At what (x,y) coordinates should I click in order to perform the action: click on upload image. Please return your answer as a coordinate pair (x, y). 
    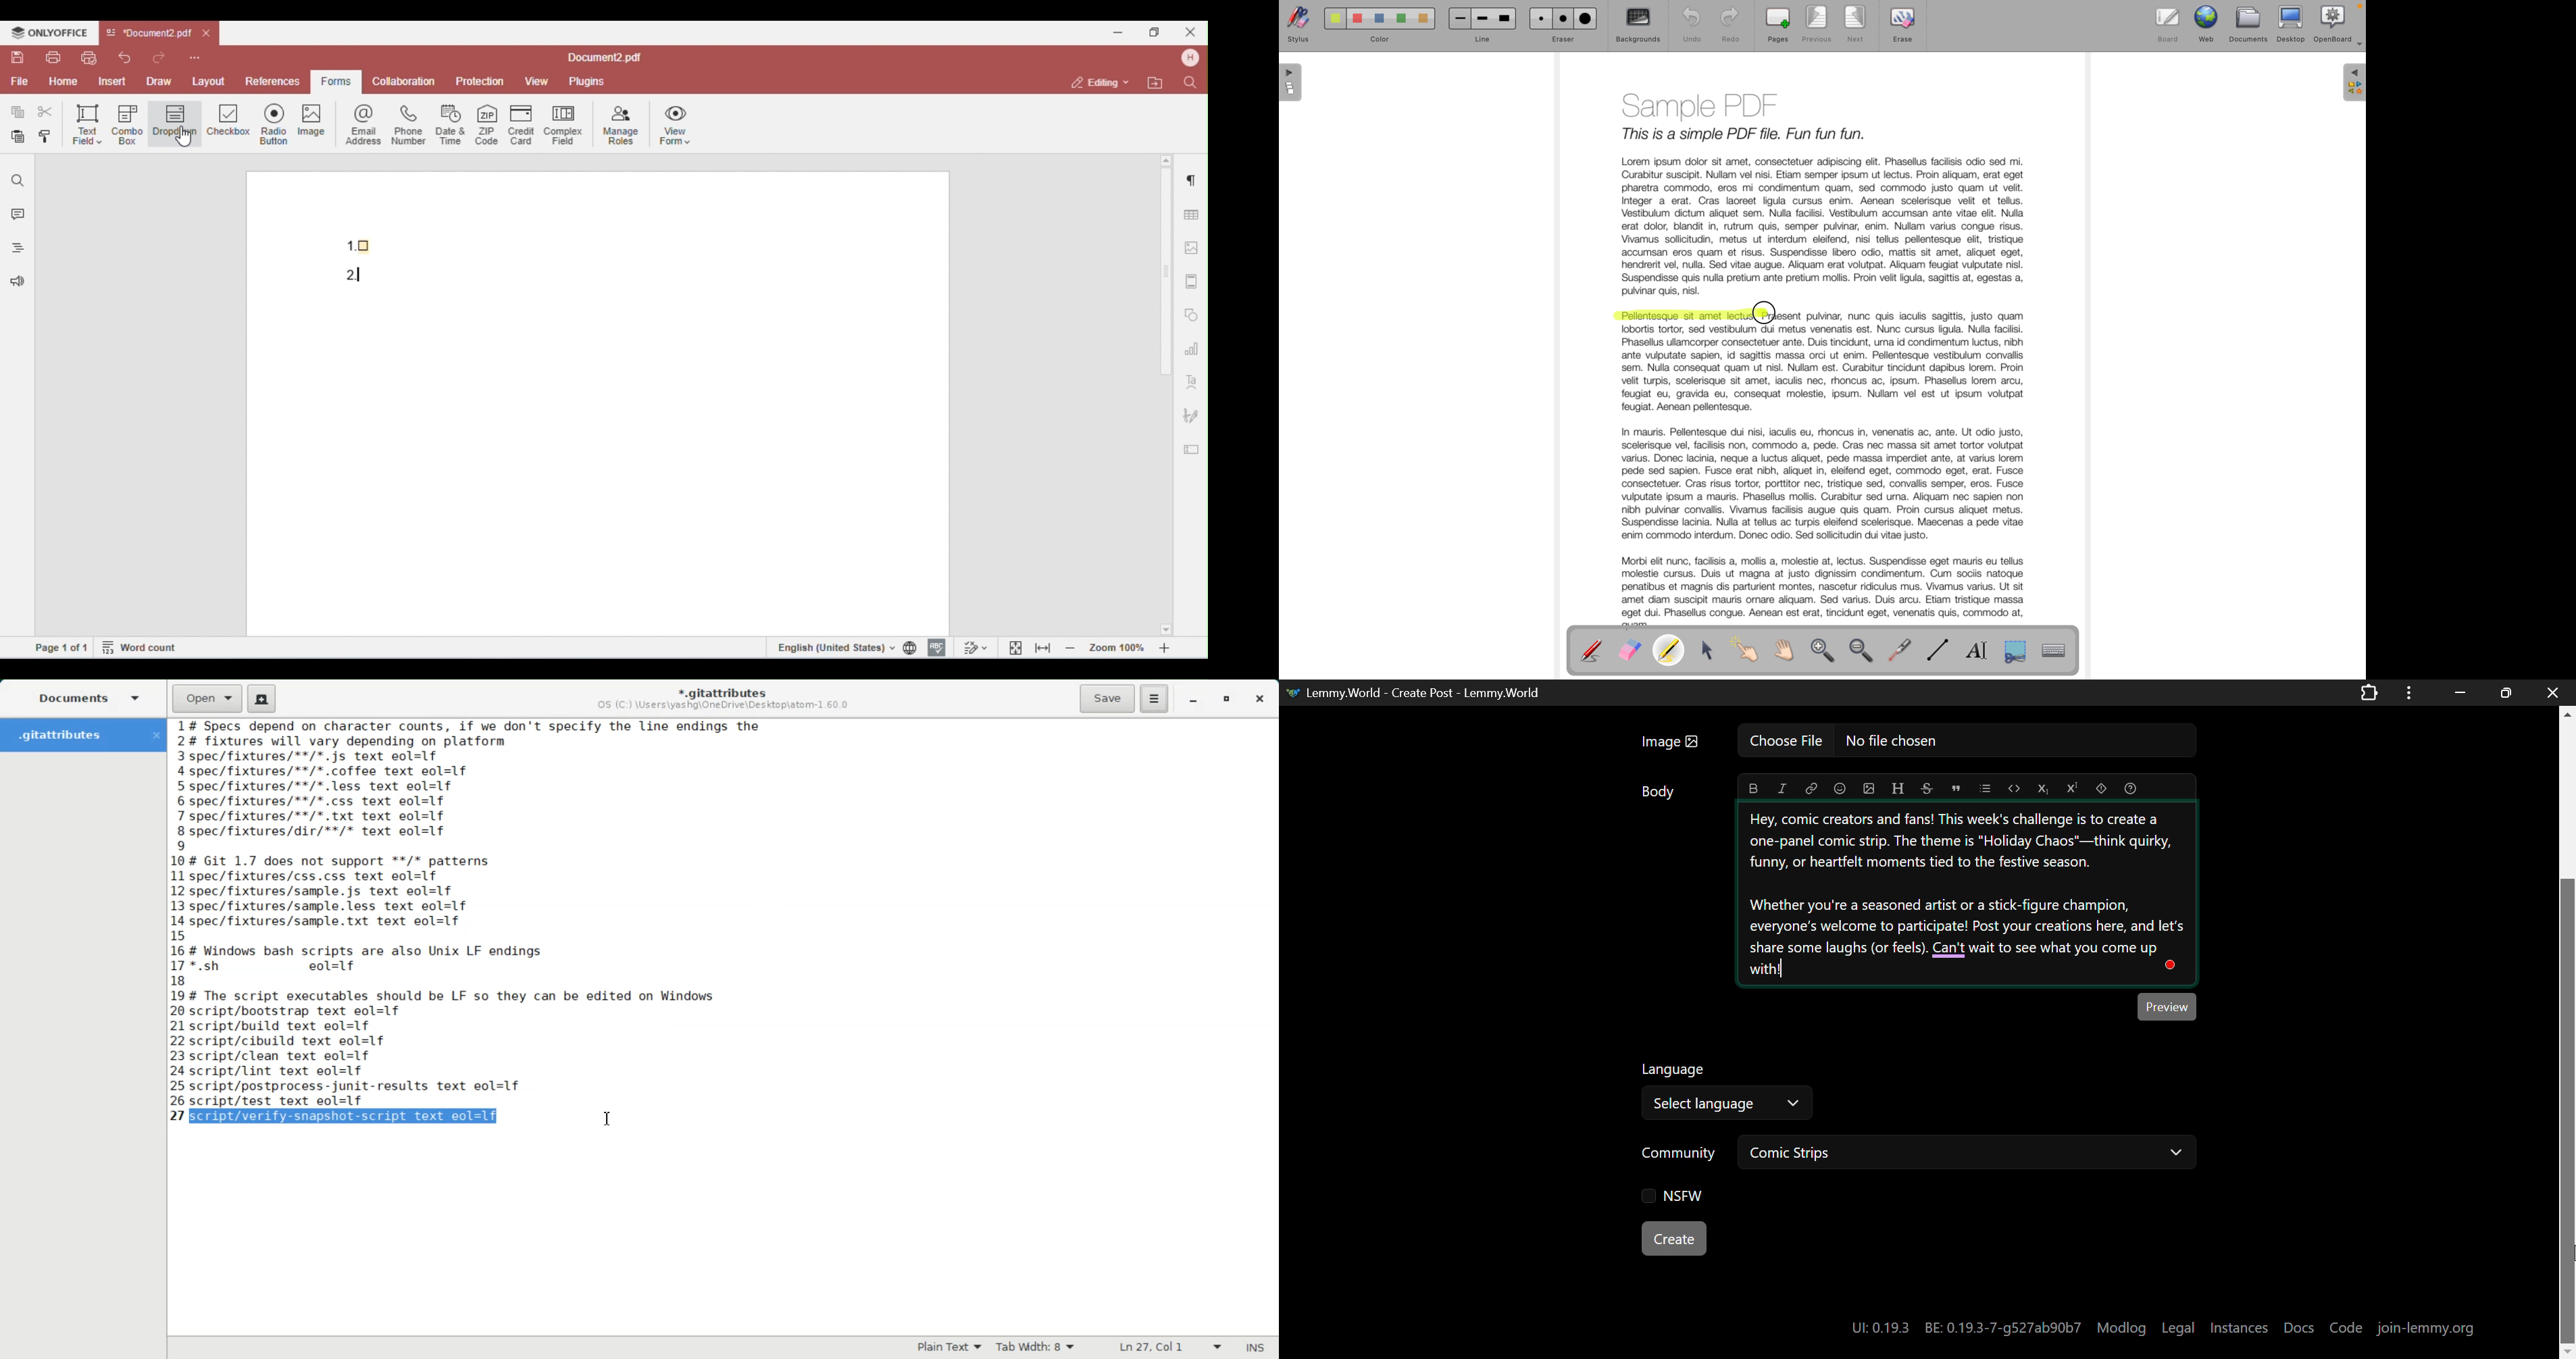
    Looking at the image, I should click on (1869, 789).